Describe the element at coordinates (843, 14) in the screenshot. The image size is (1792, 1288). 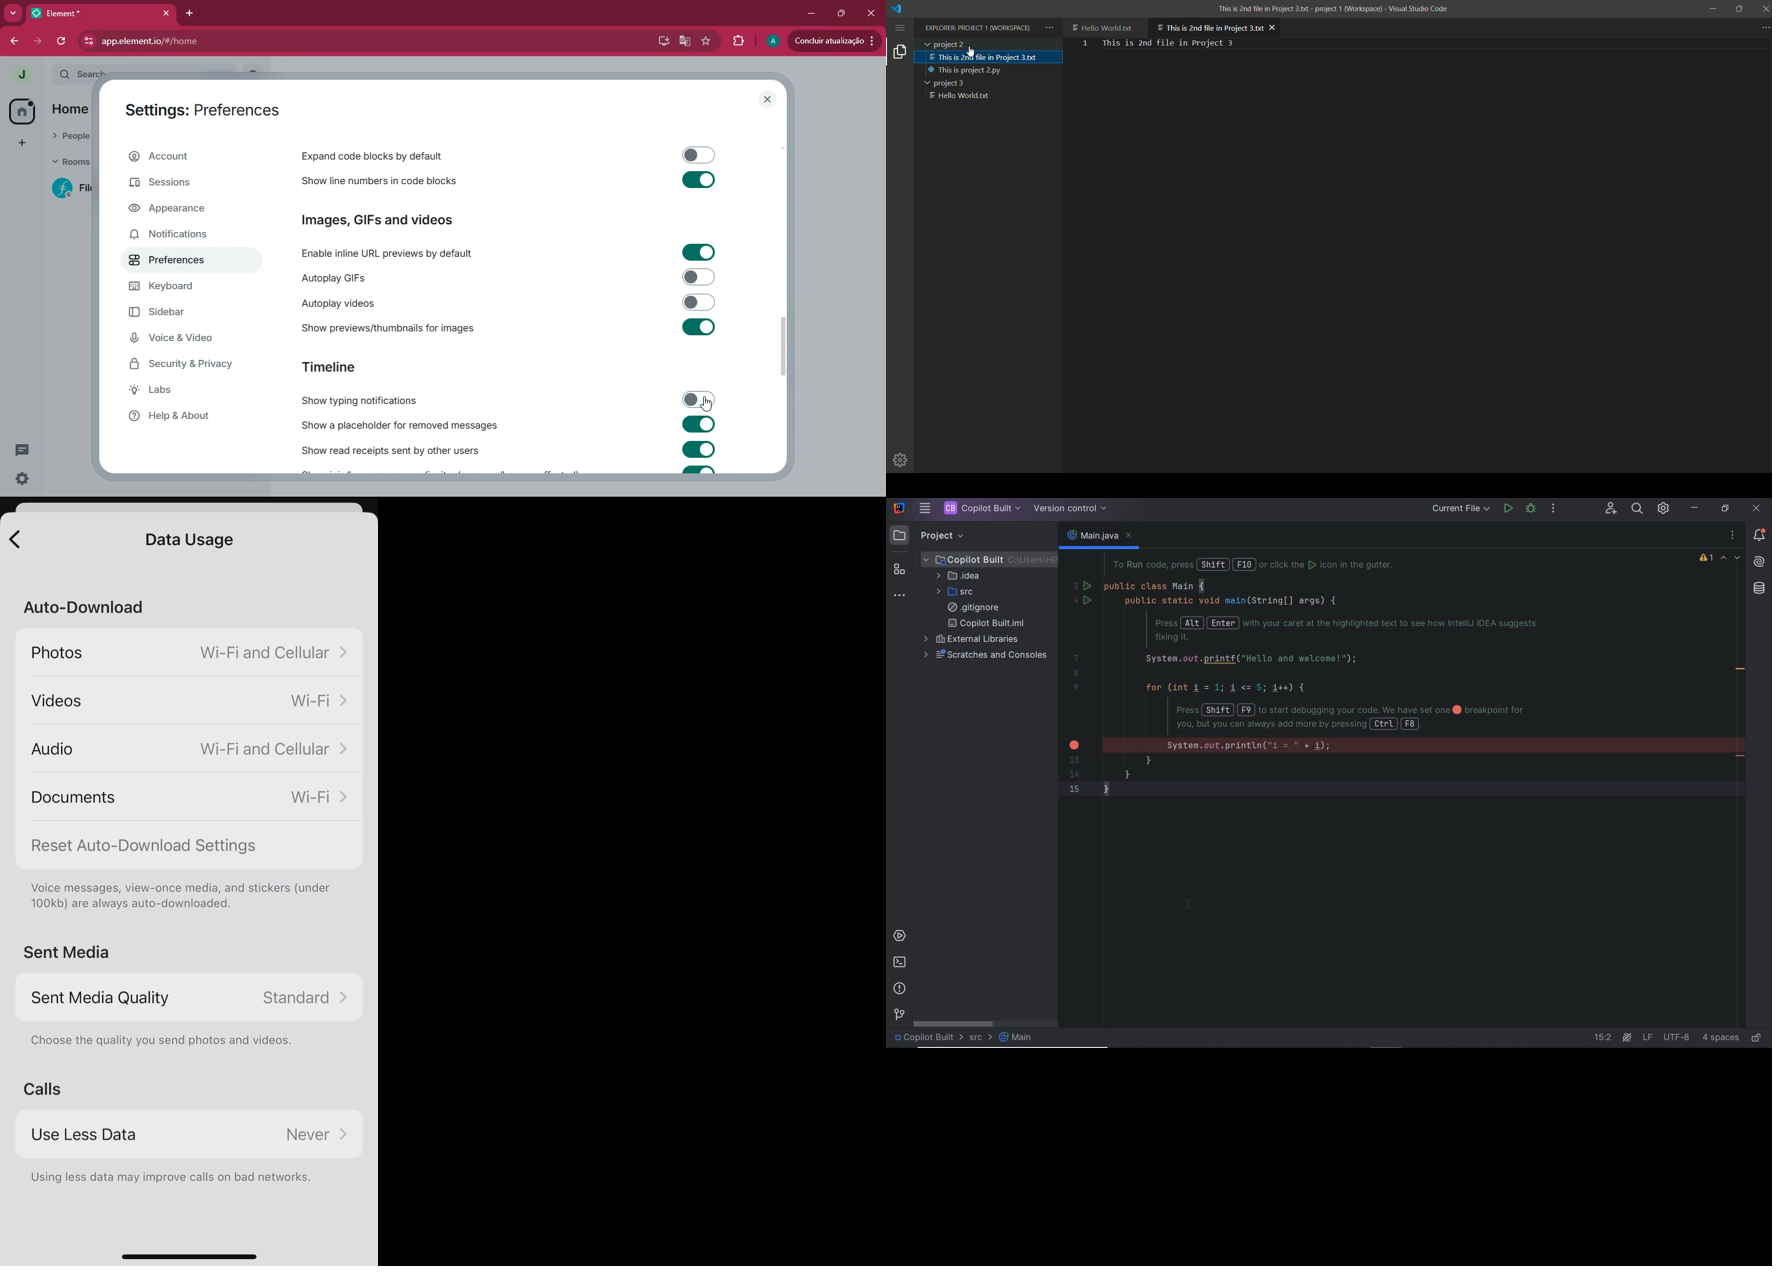
I see `maximize` at that location.